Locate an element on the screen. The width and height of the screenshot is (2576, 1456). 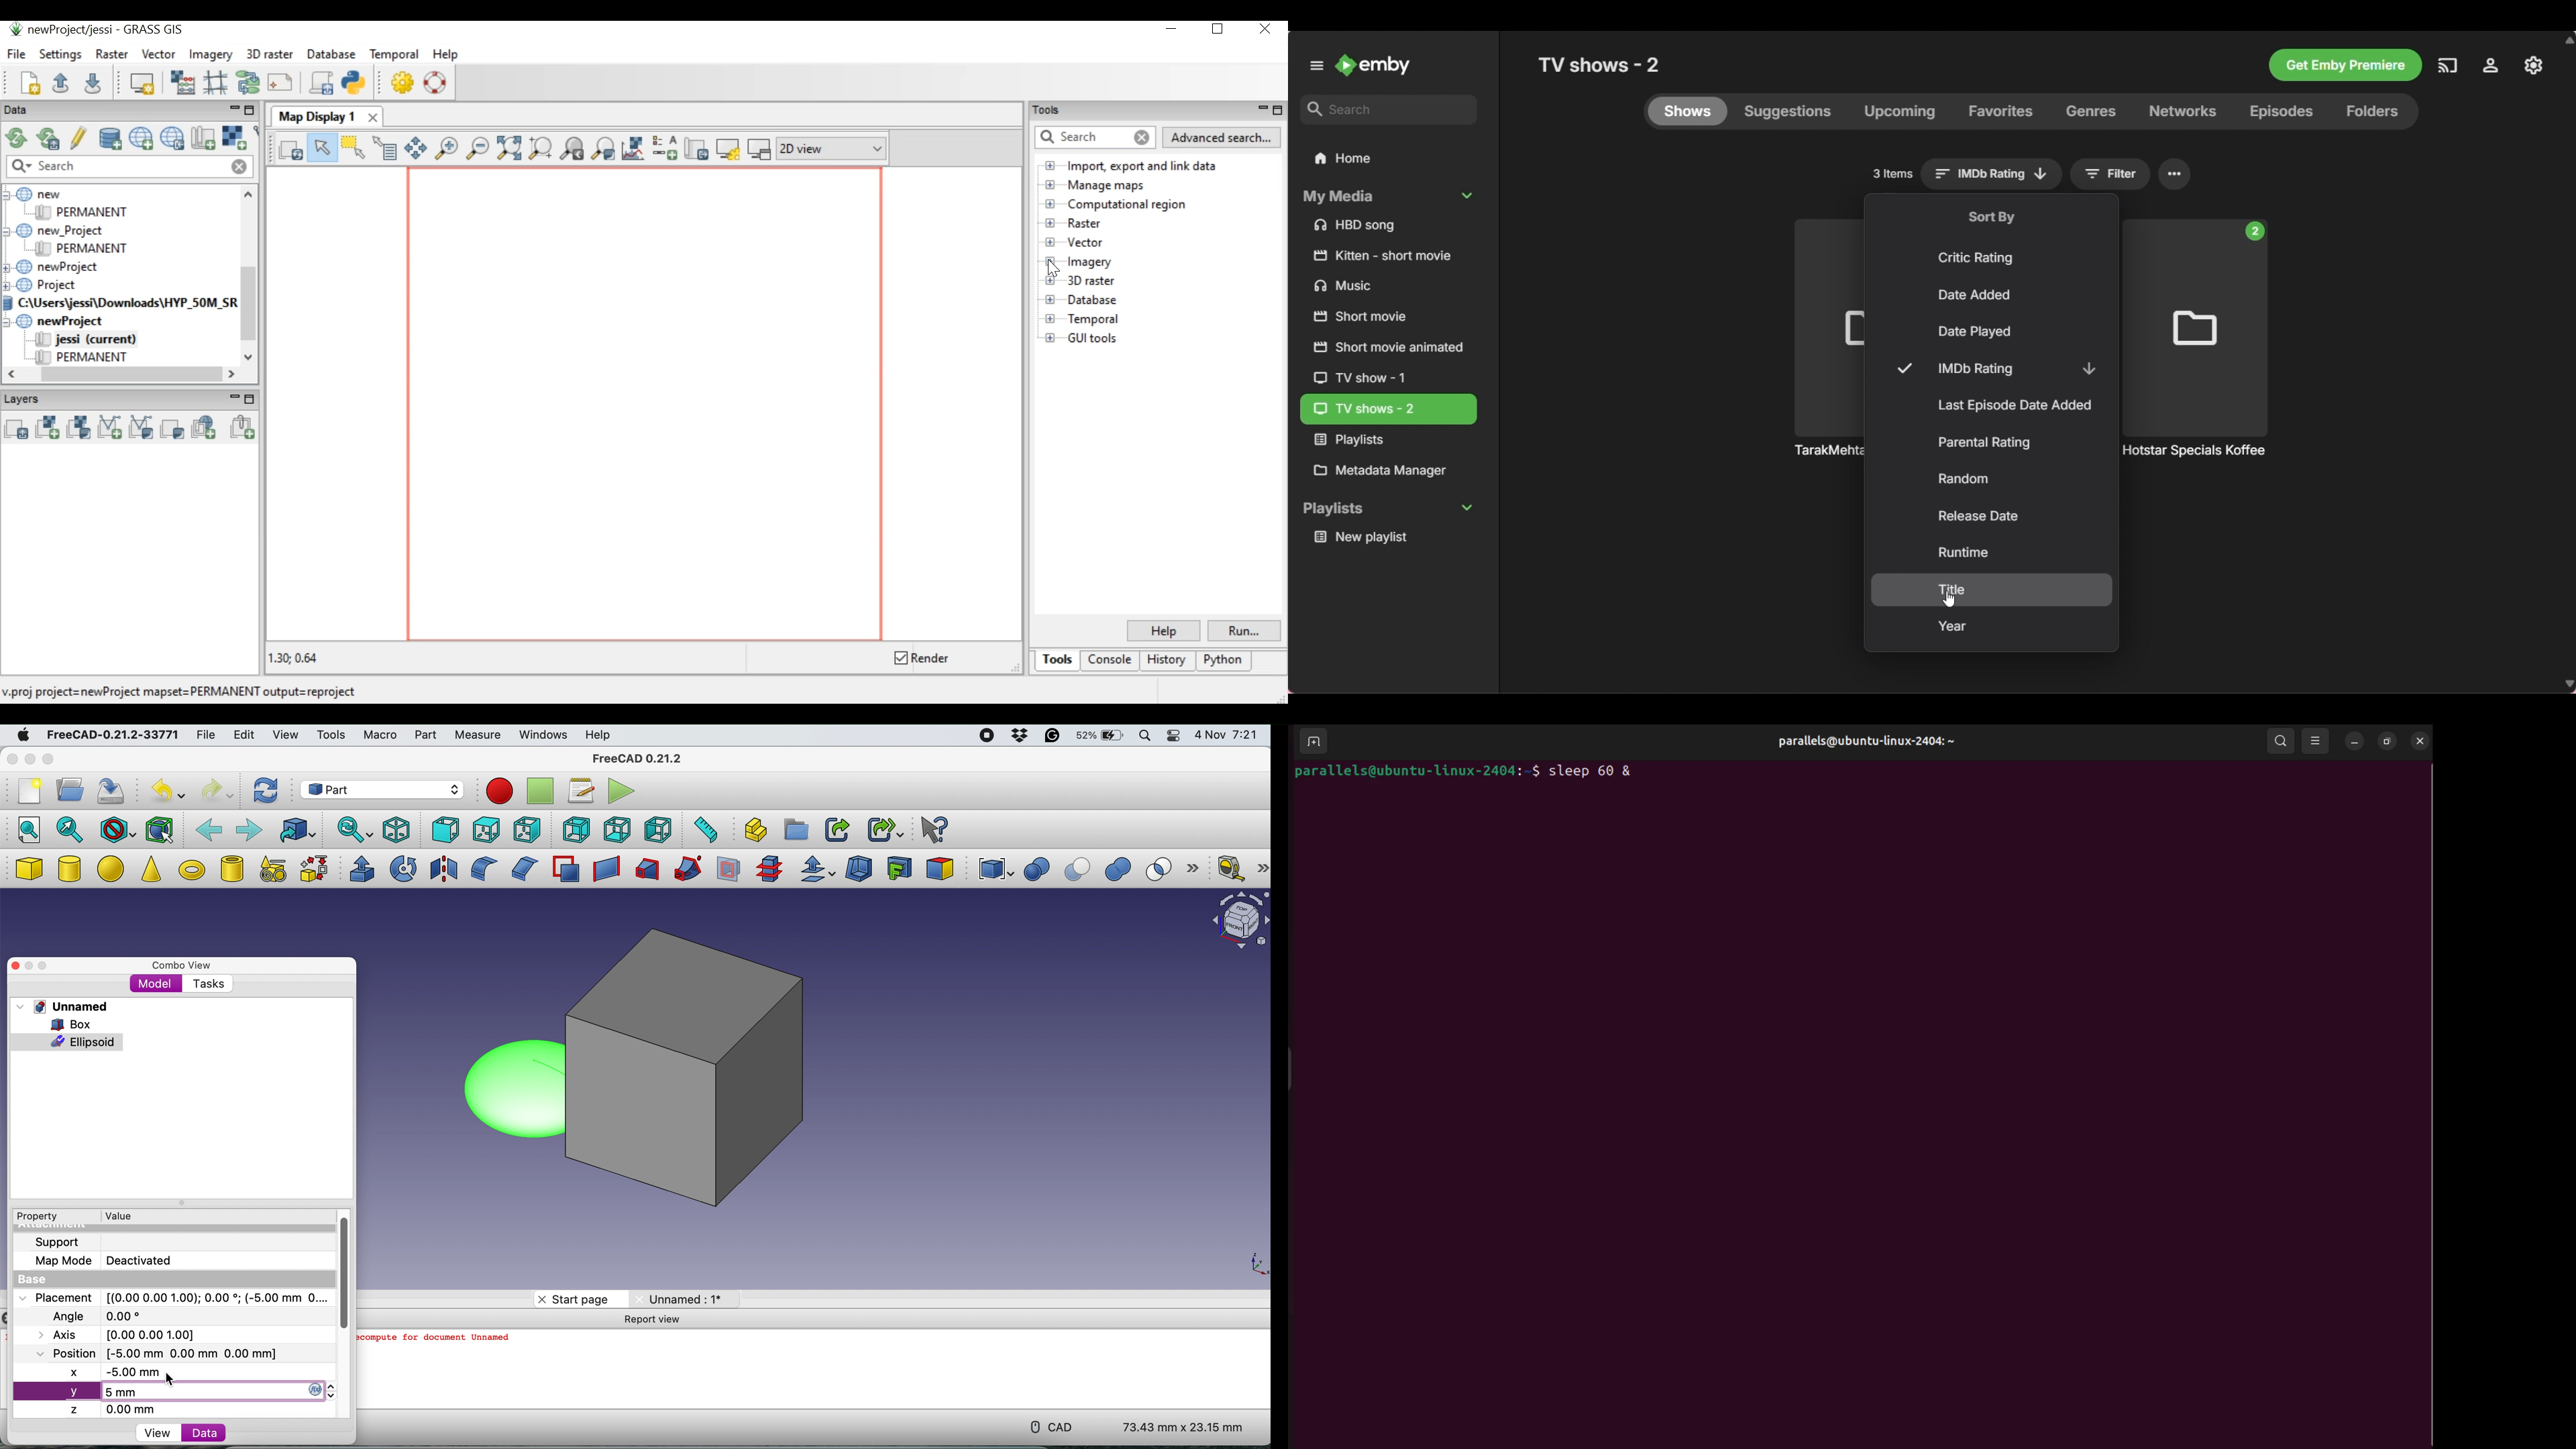
chamfer is located at coordinates (523, 868).